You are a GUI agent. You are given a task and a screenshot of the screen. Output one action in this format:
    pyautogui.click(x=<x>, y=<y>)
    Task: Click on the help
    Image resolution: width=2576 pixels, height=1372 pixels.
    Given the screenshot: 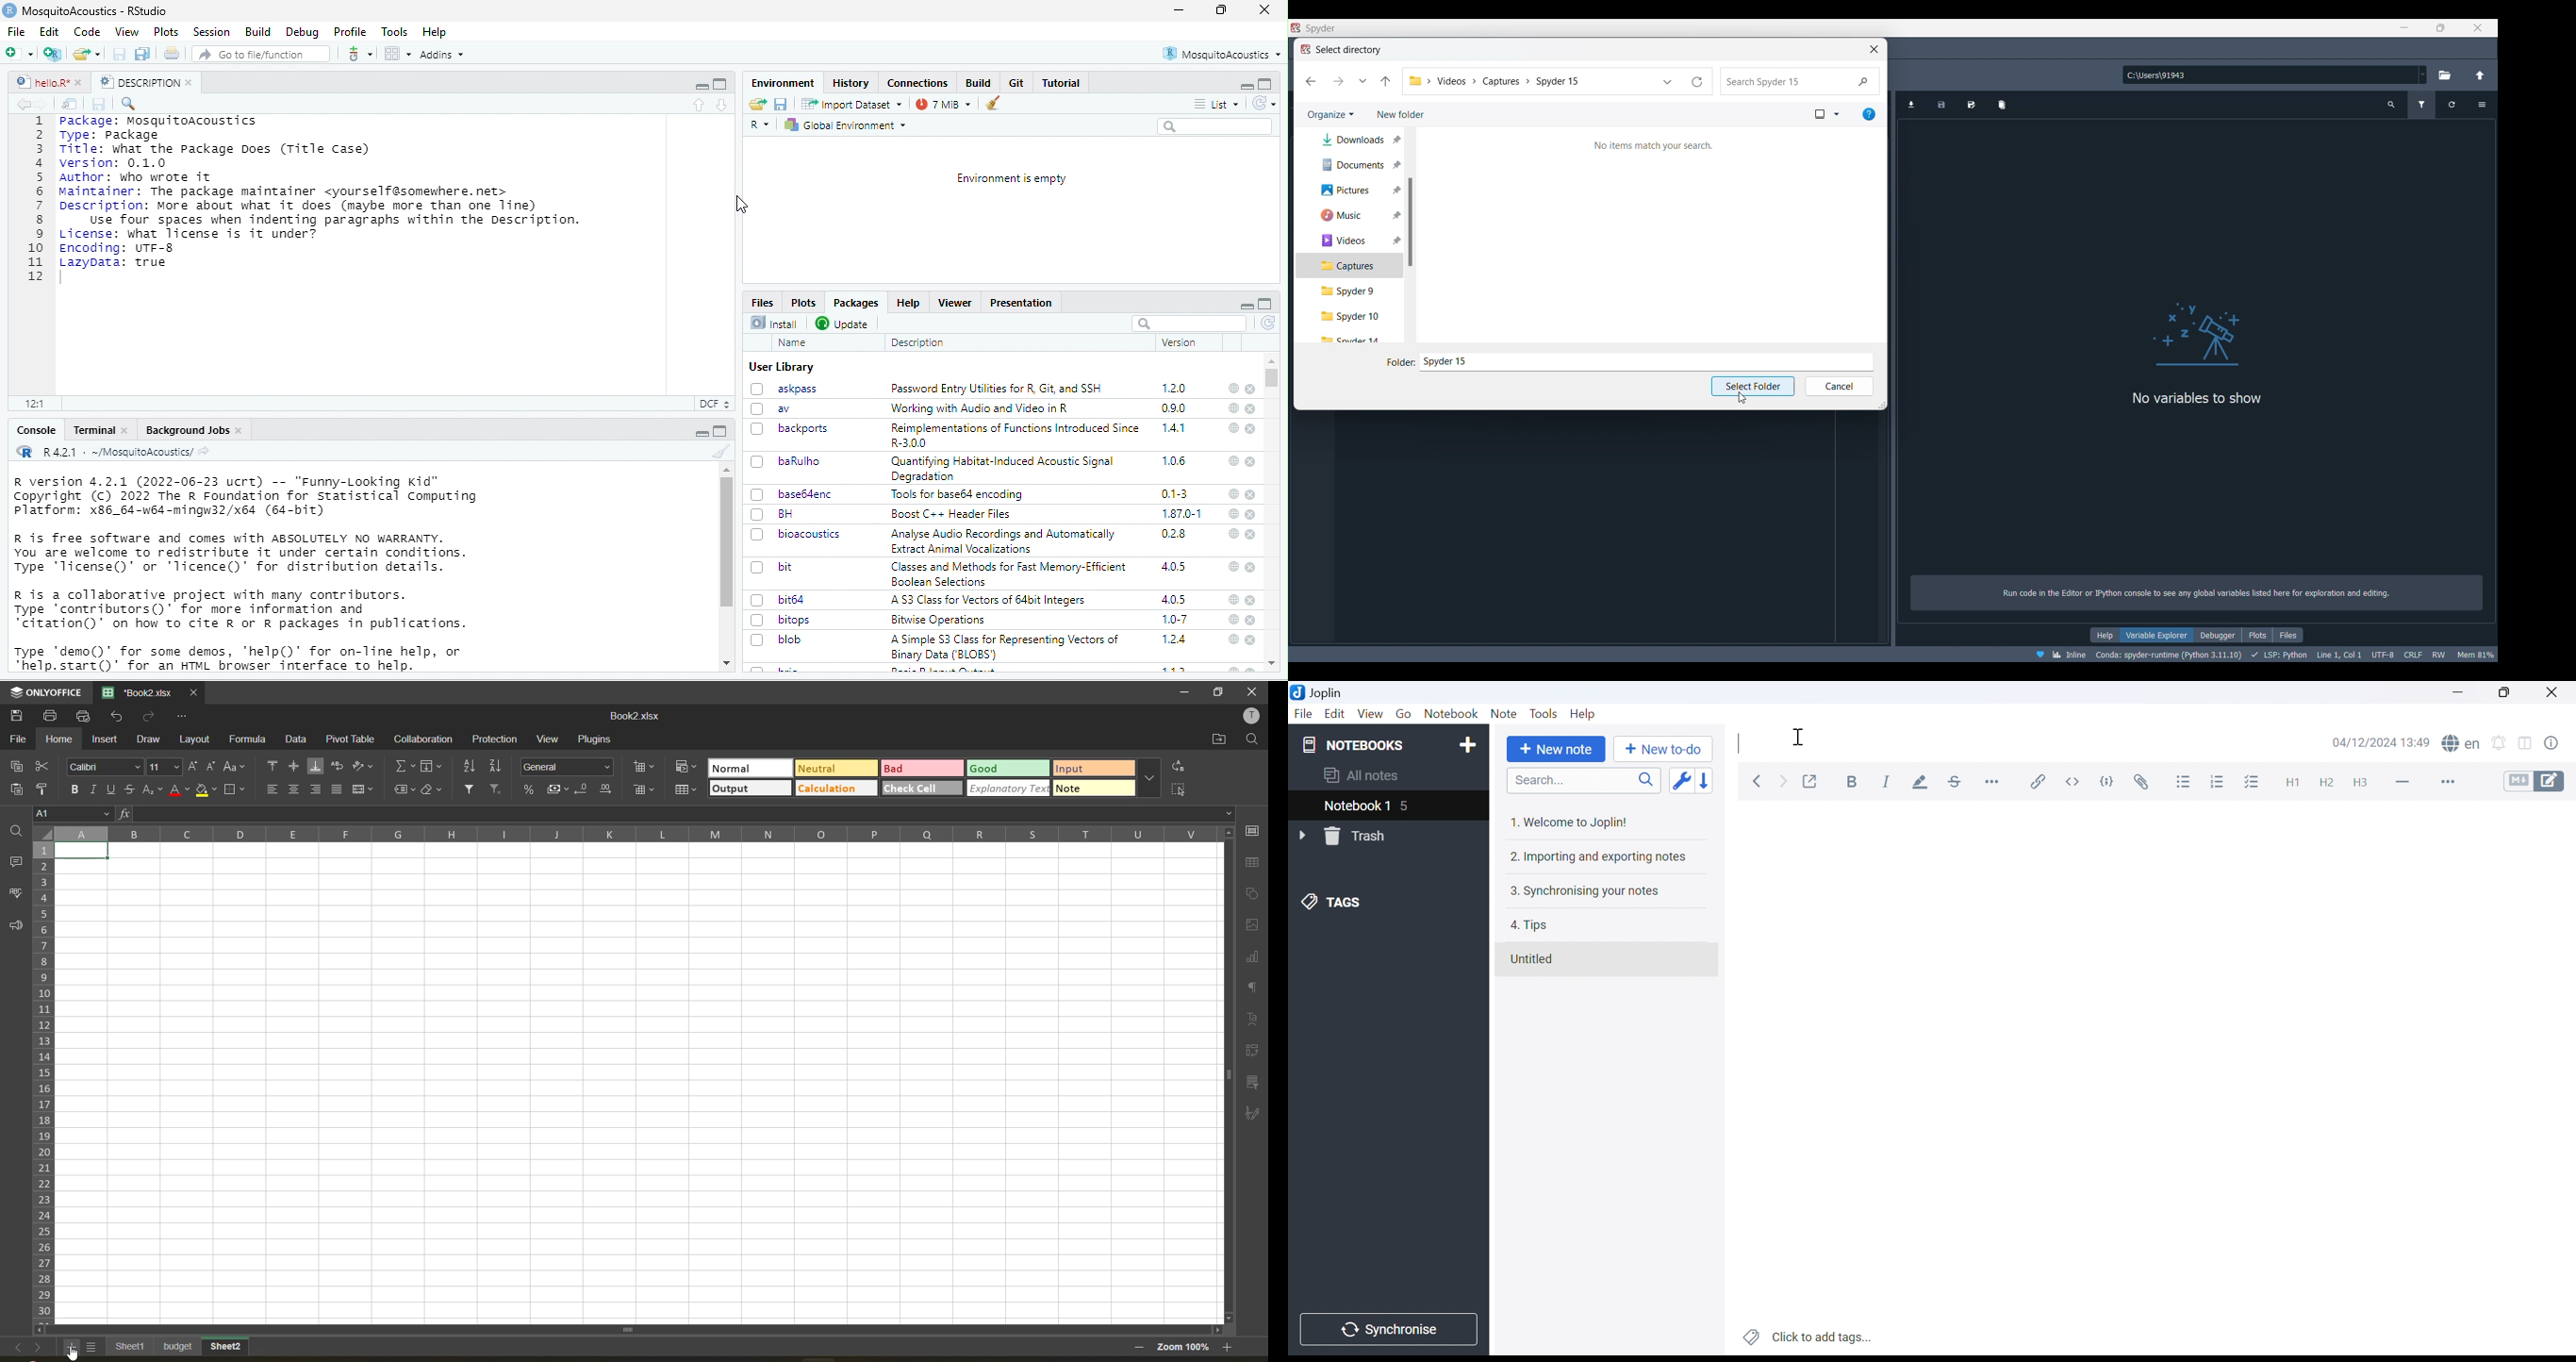 What is the action you would take?
    pyautogui.click(x=1232, y=512)
    